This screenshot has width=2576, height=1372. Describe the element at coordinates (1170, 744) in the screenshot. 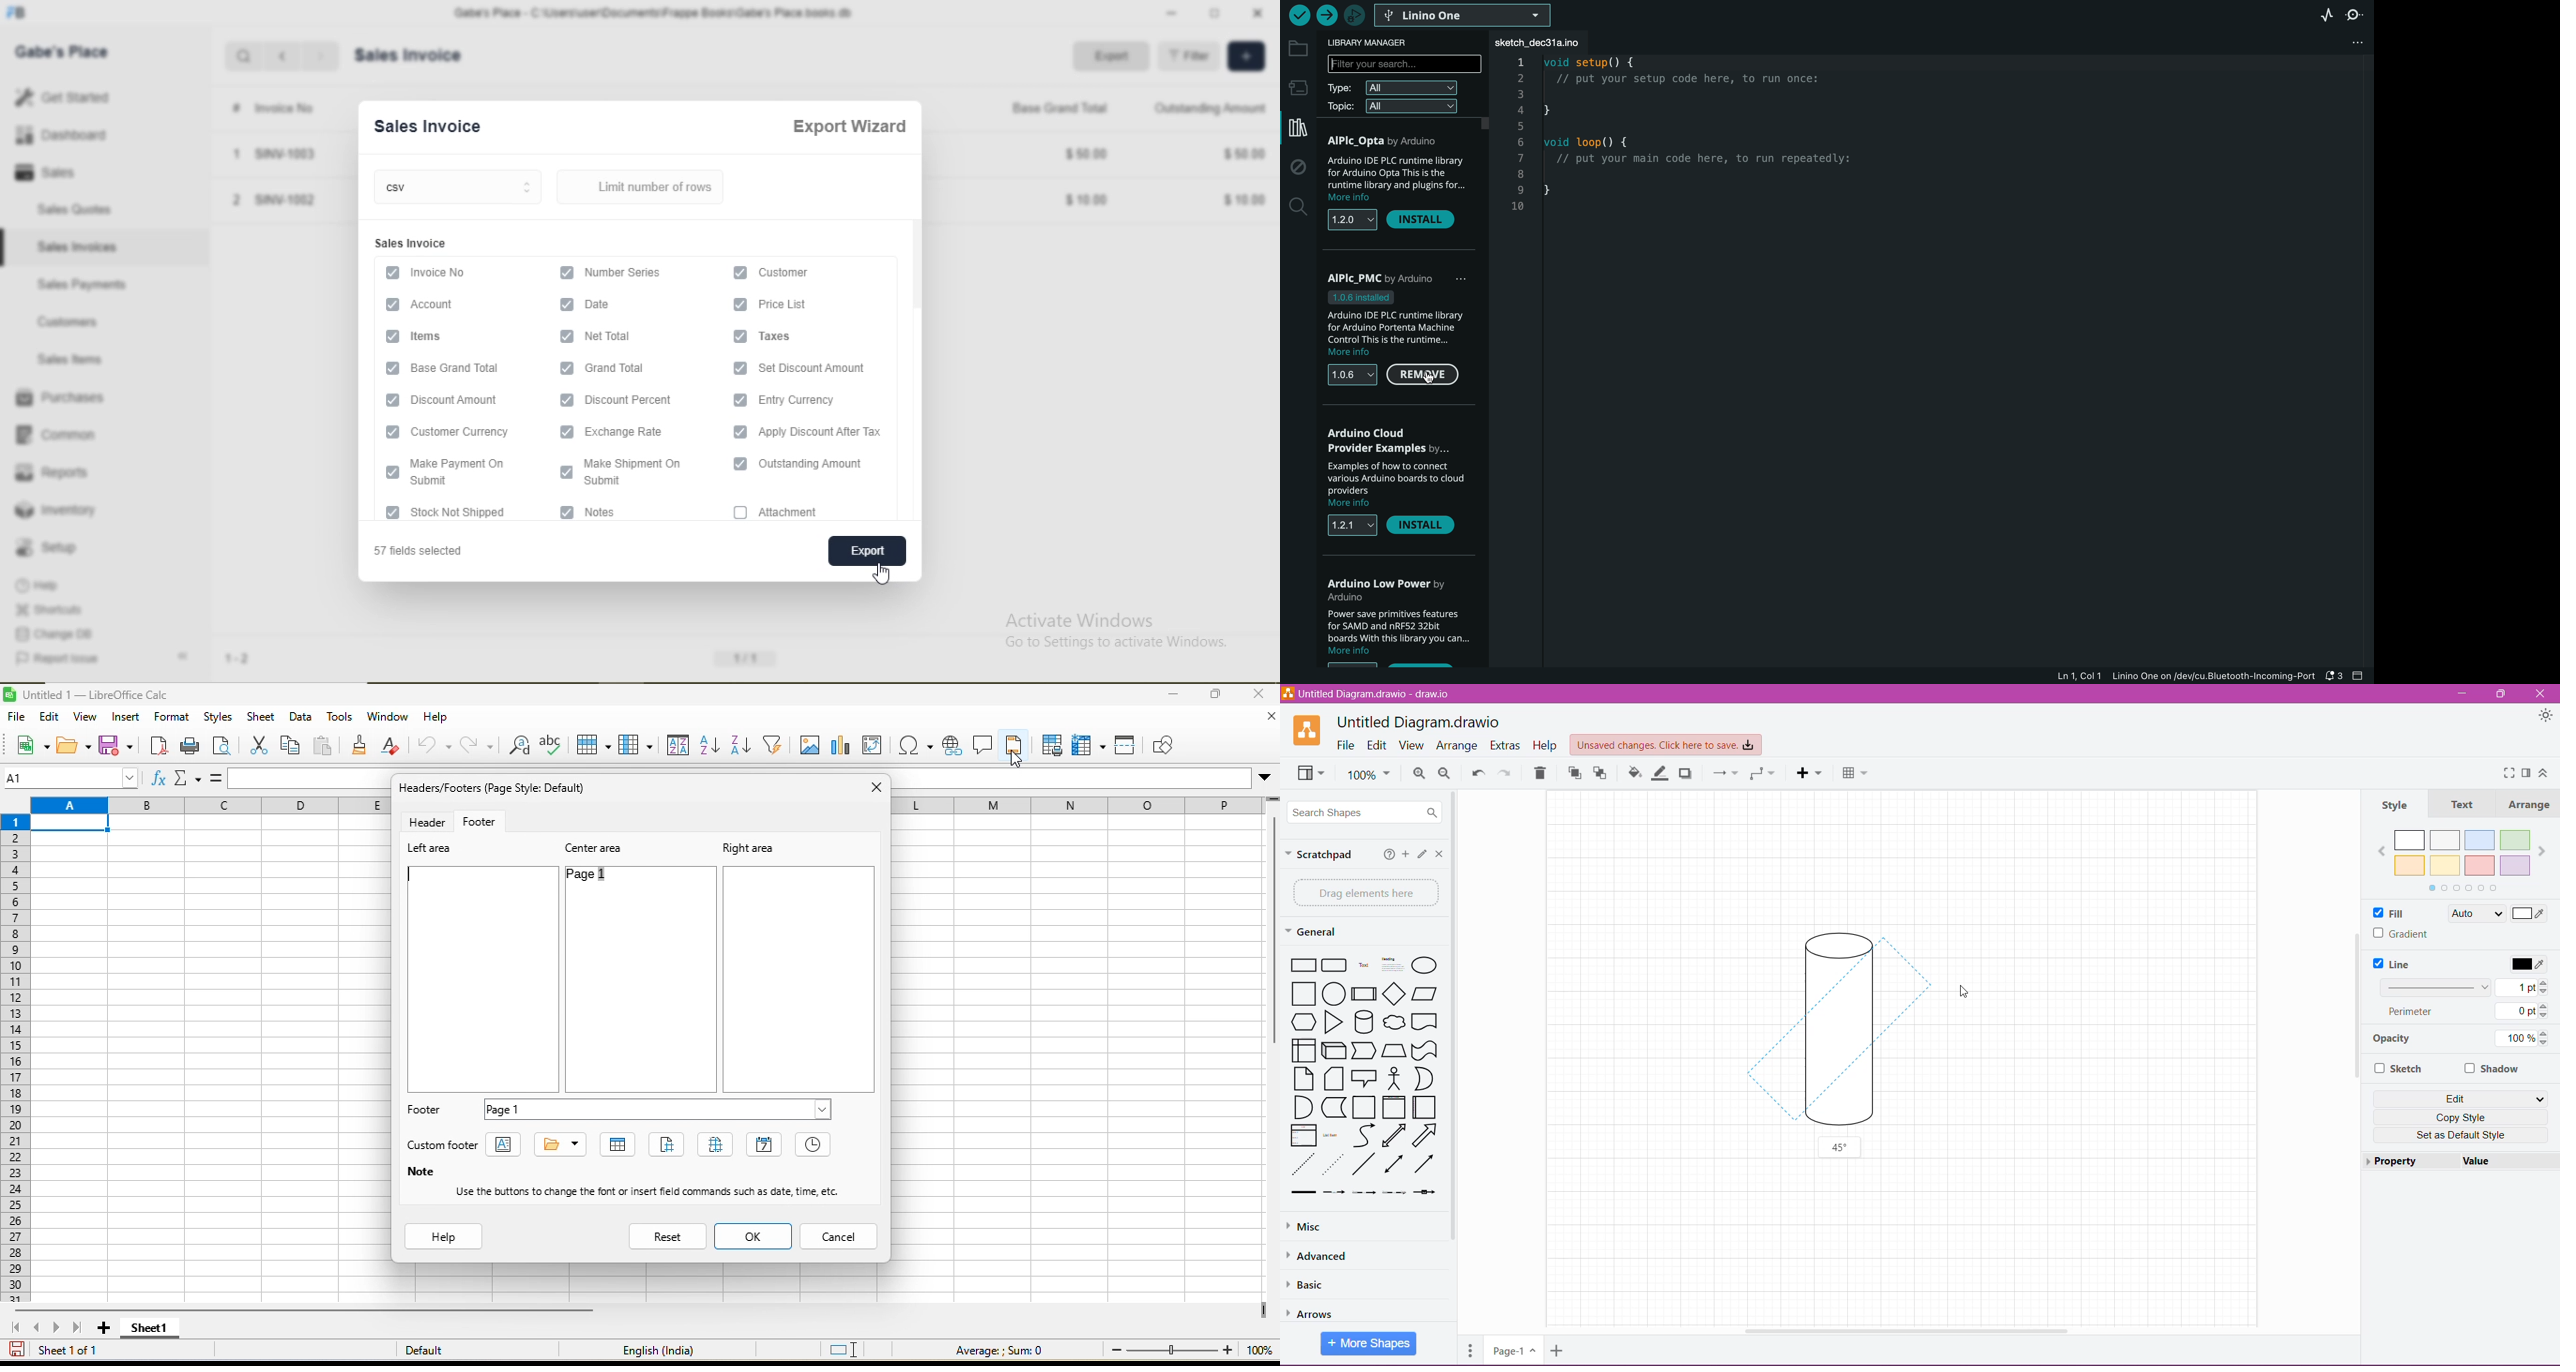

I see `show draw function` at that location.